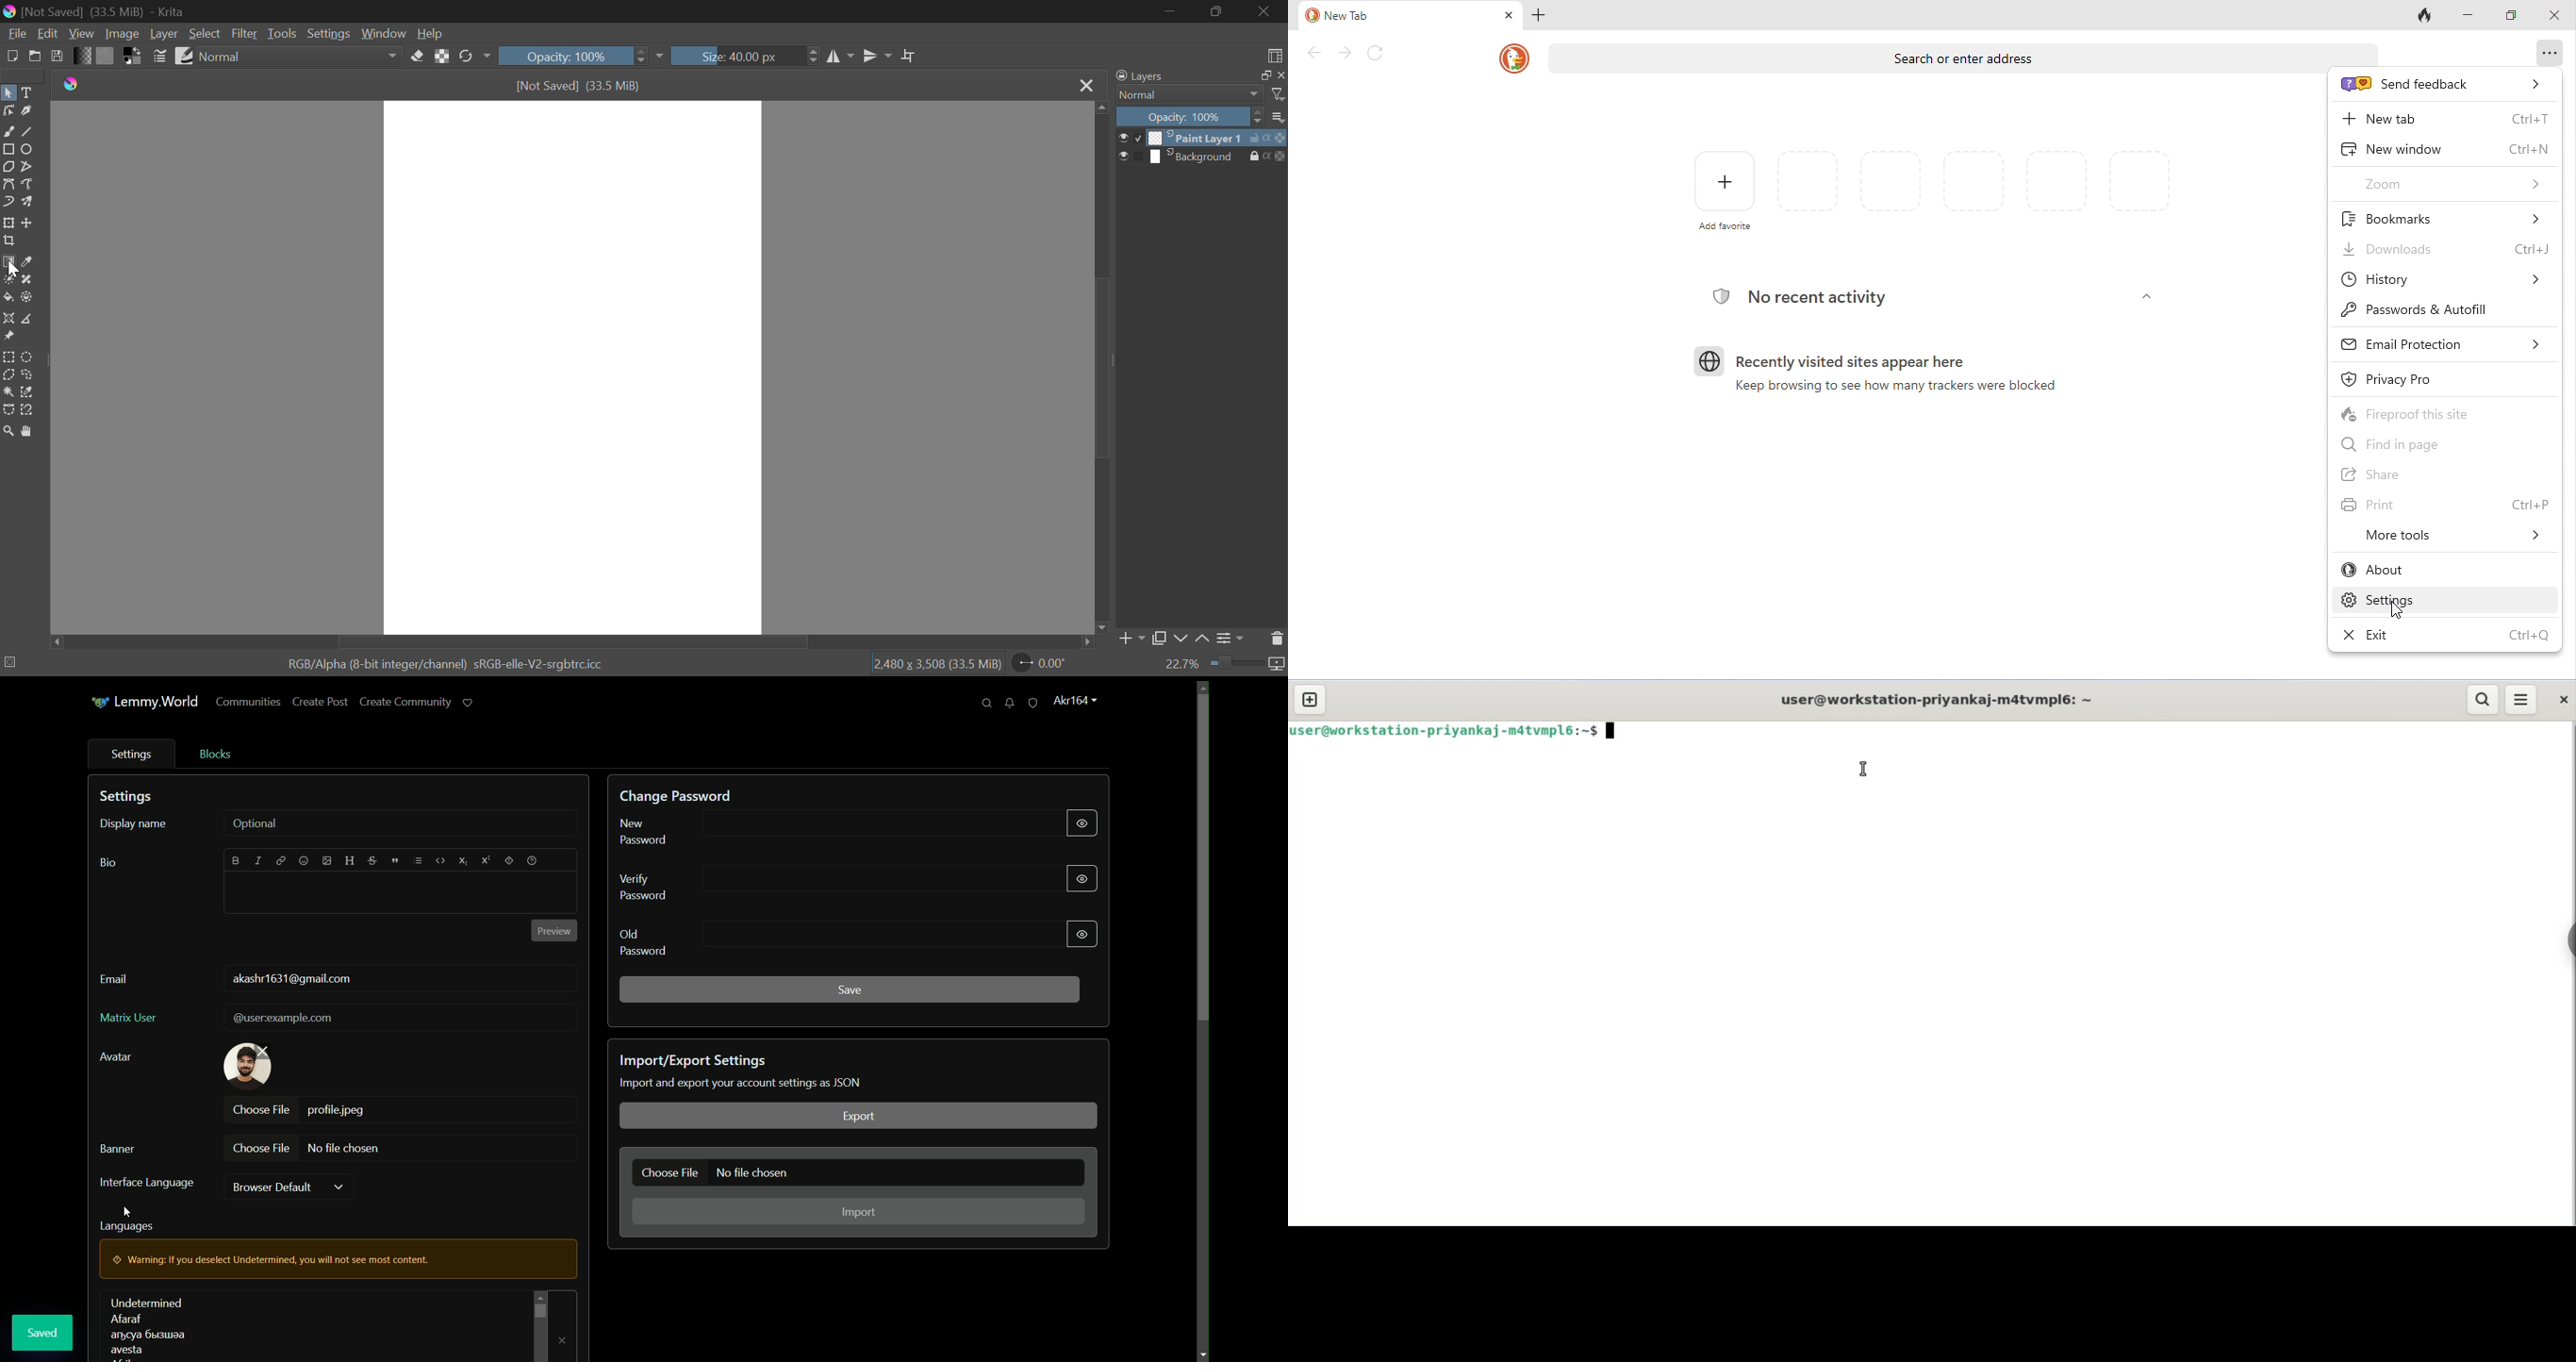 Image resolution: width=2576 pixels, height=1372 pixels. What do you see at coordinates (2443, 249) in the screenshot?
I see `downloads` at bounding box center [2443, 249].